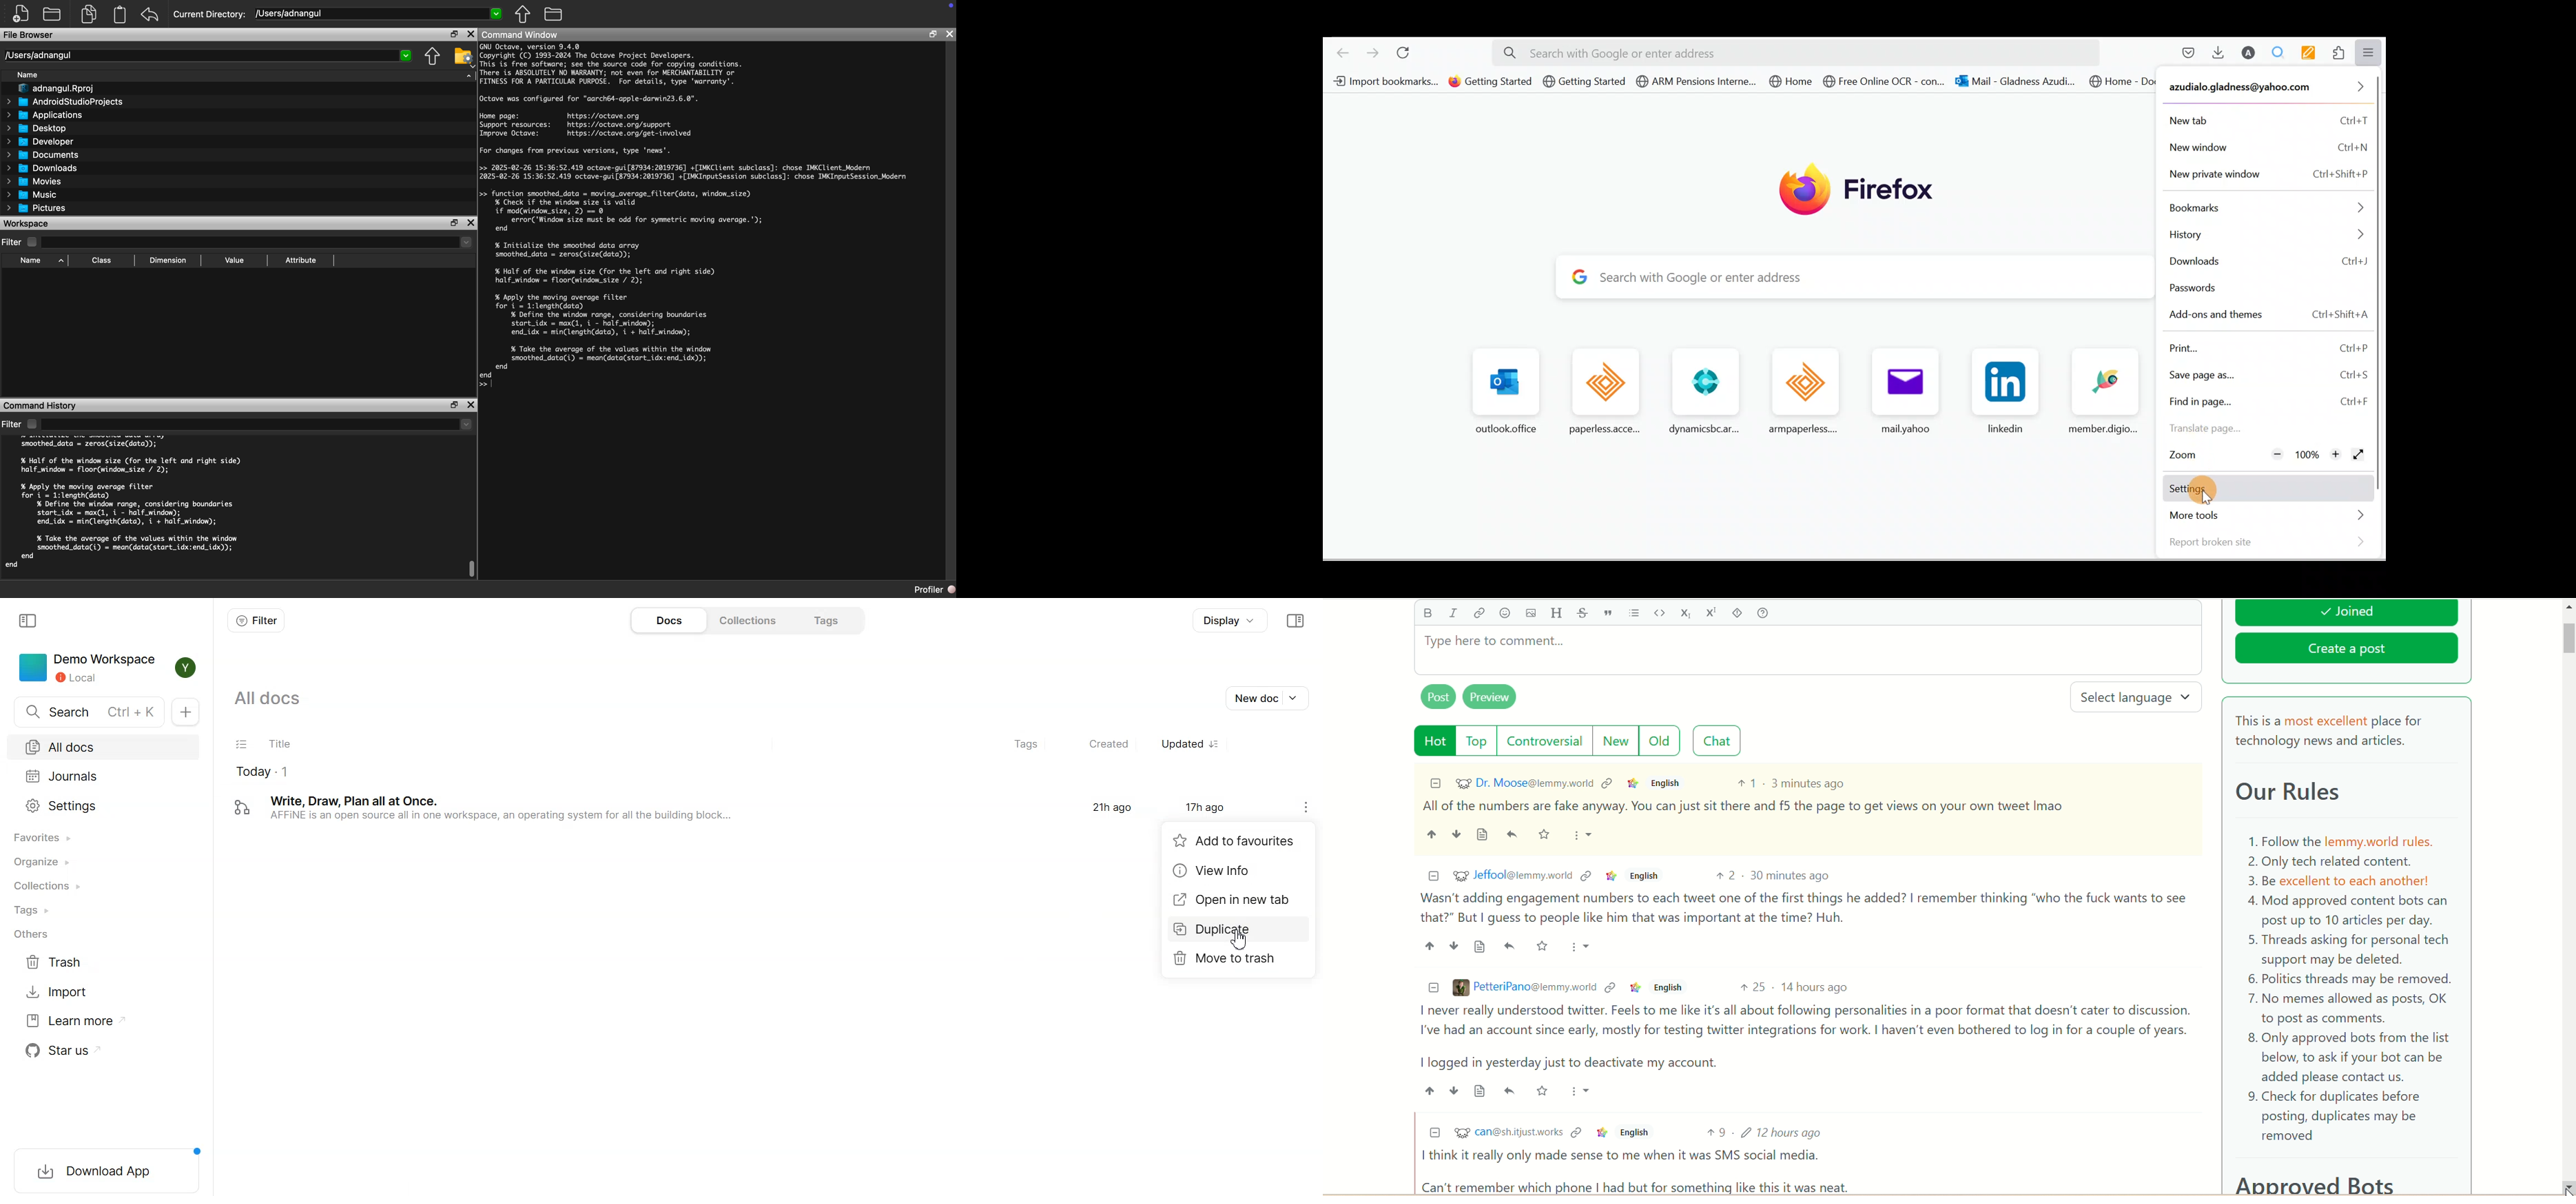  What do you see at coordinates (1429, 1090) in the screenshot?
I see `Upvote ` at bounding box center [1429, 1090].